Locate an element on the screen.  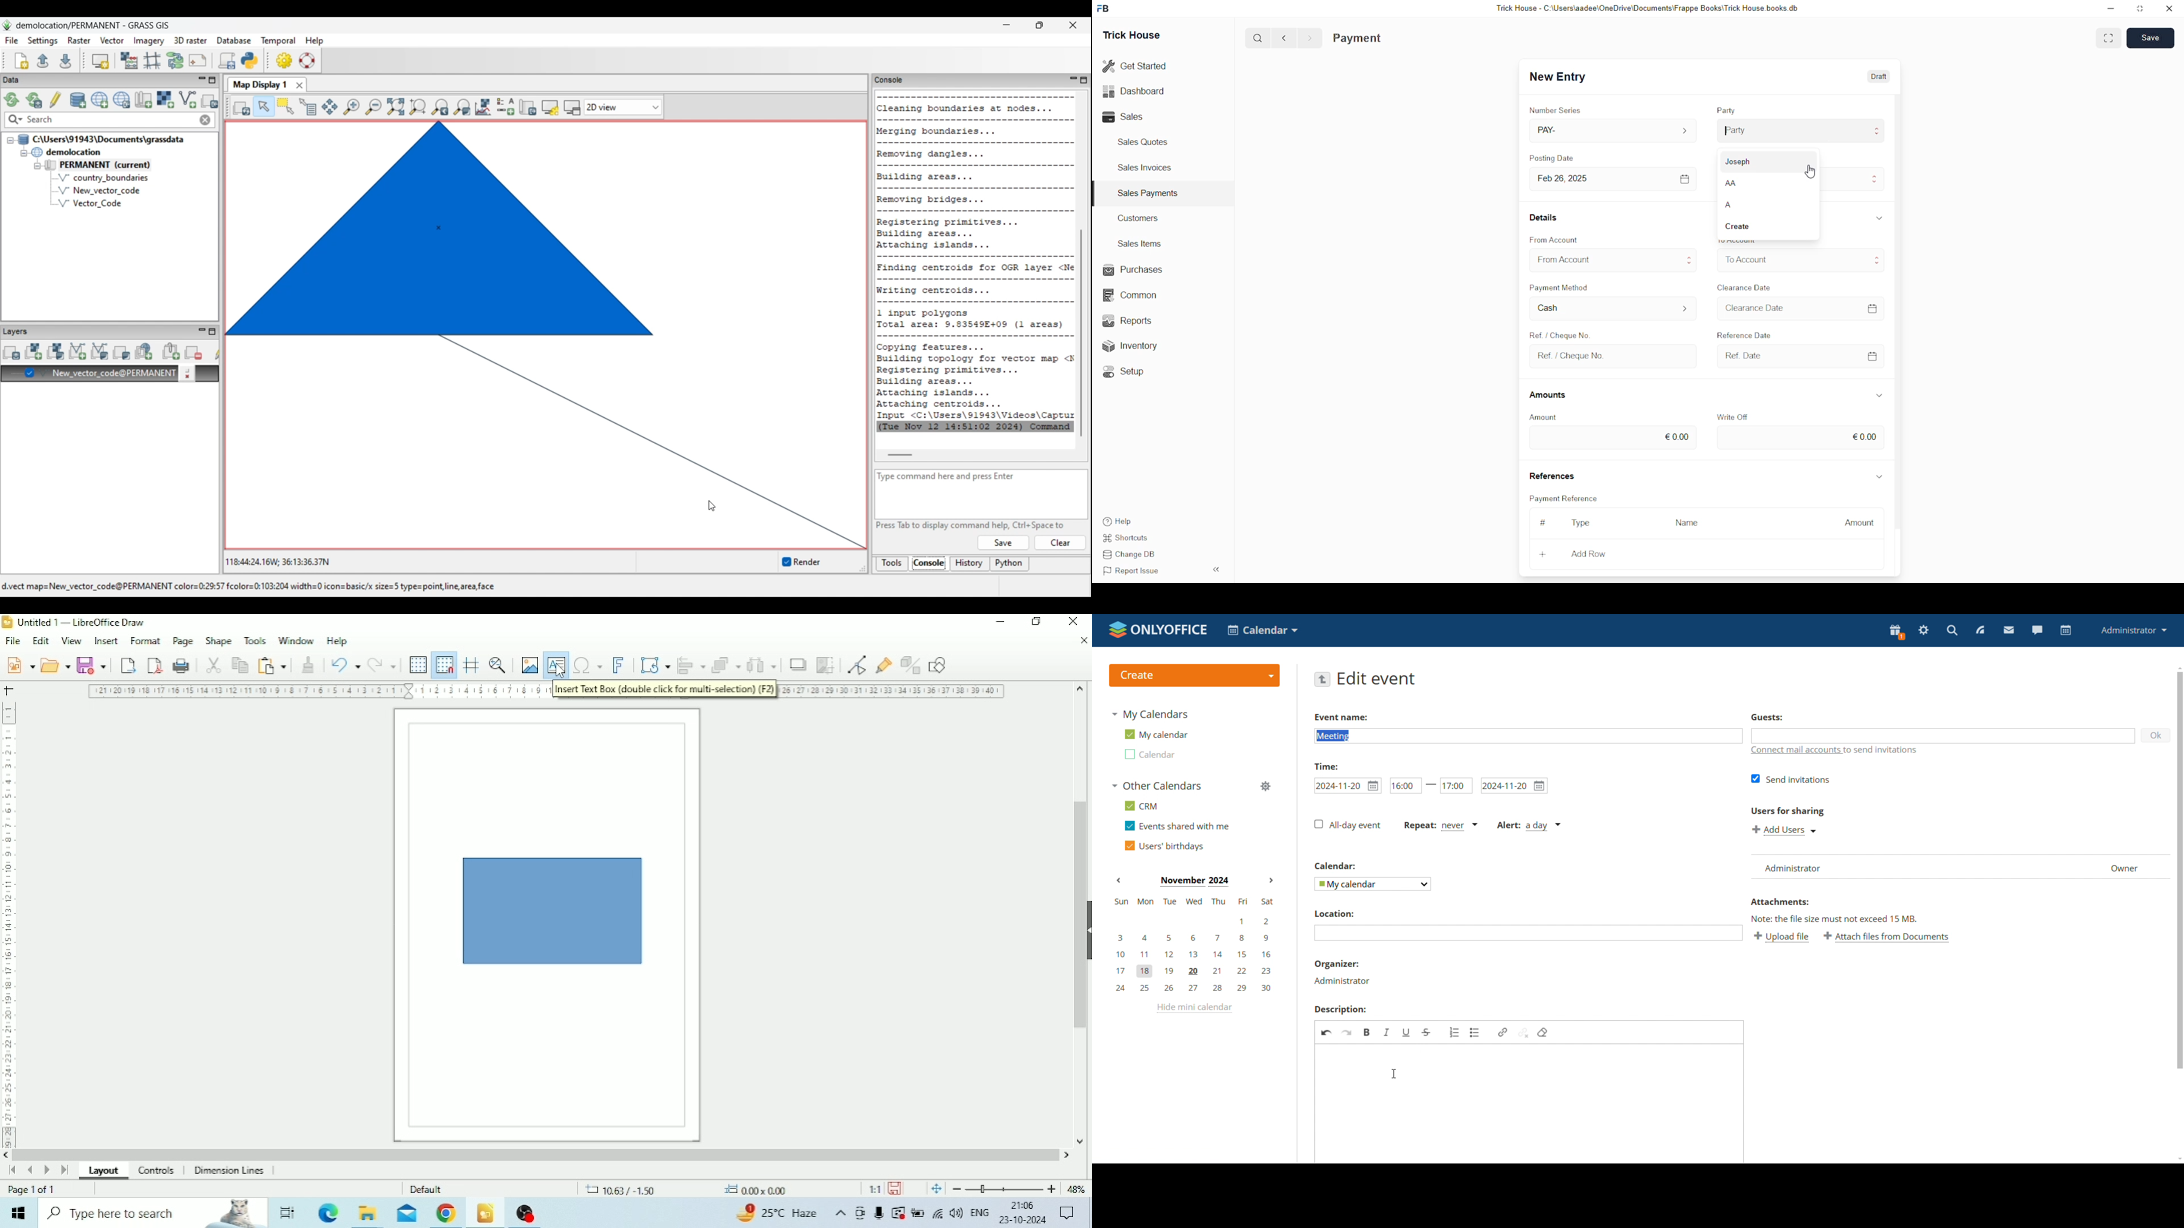
logo is located at coordinates (1104, 9).